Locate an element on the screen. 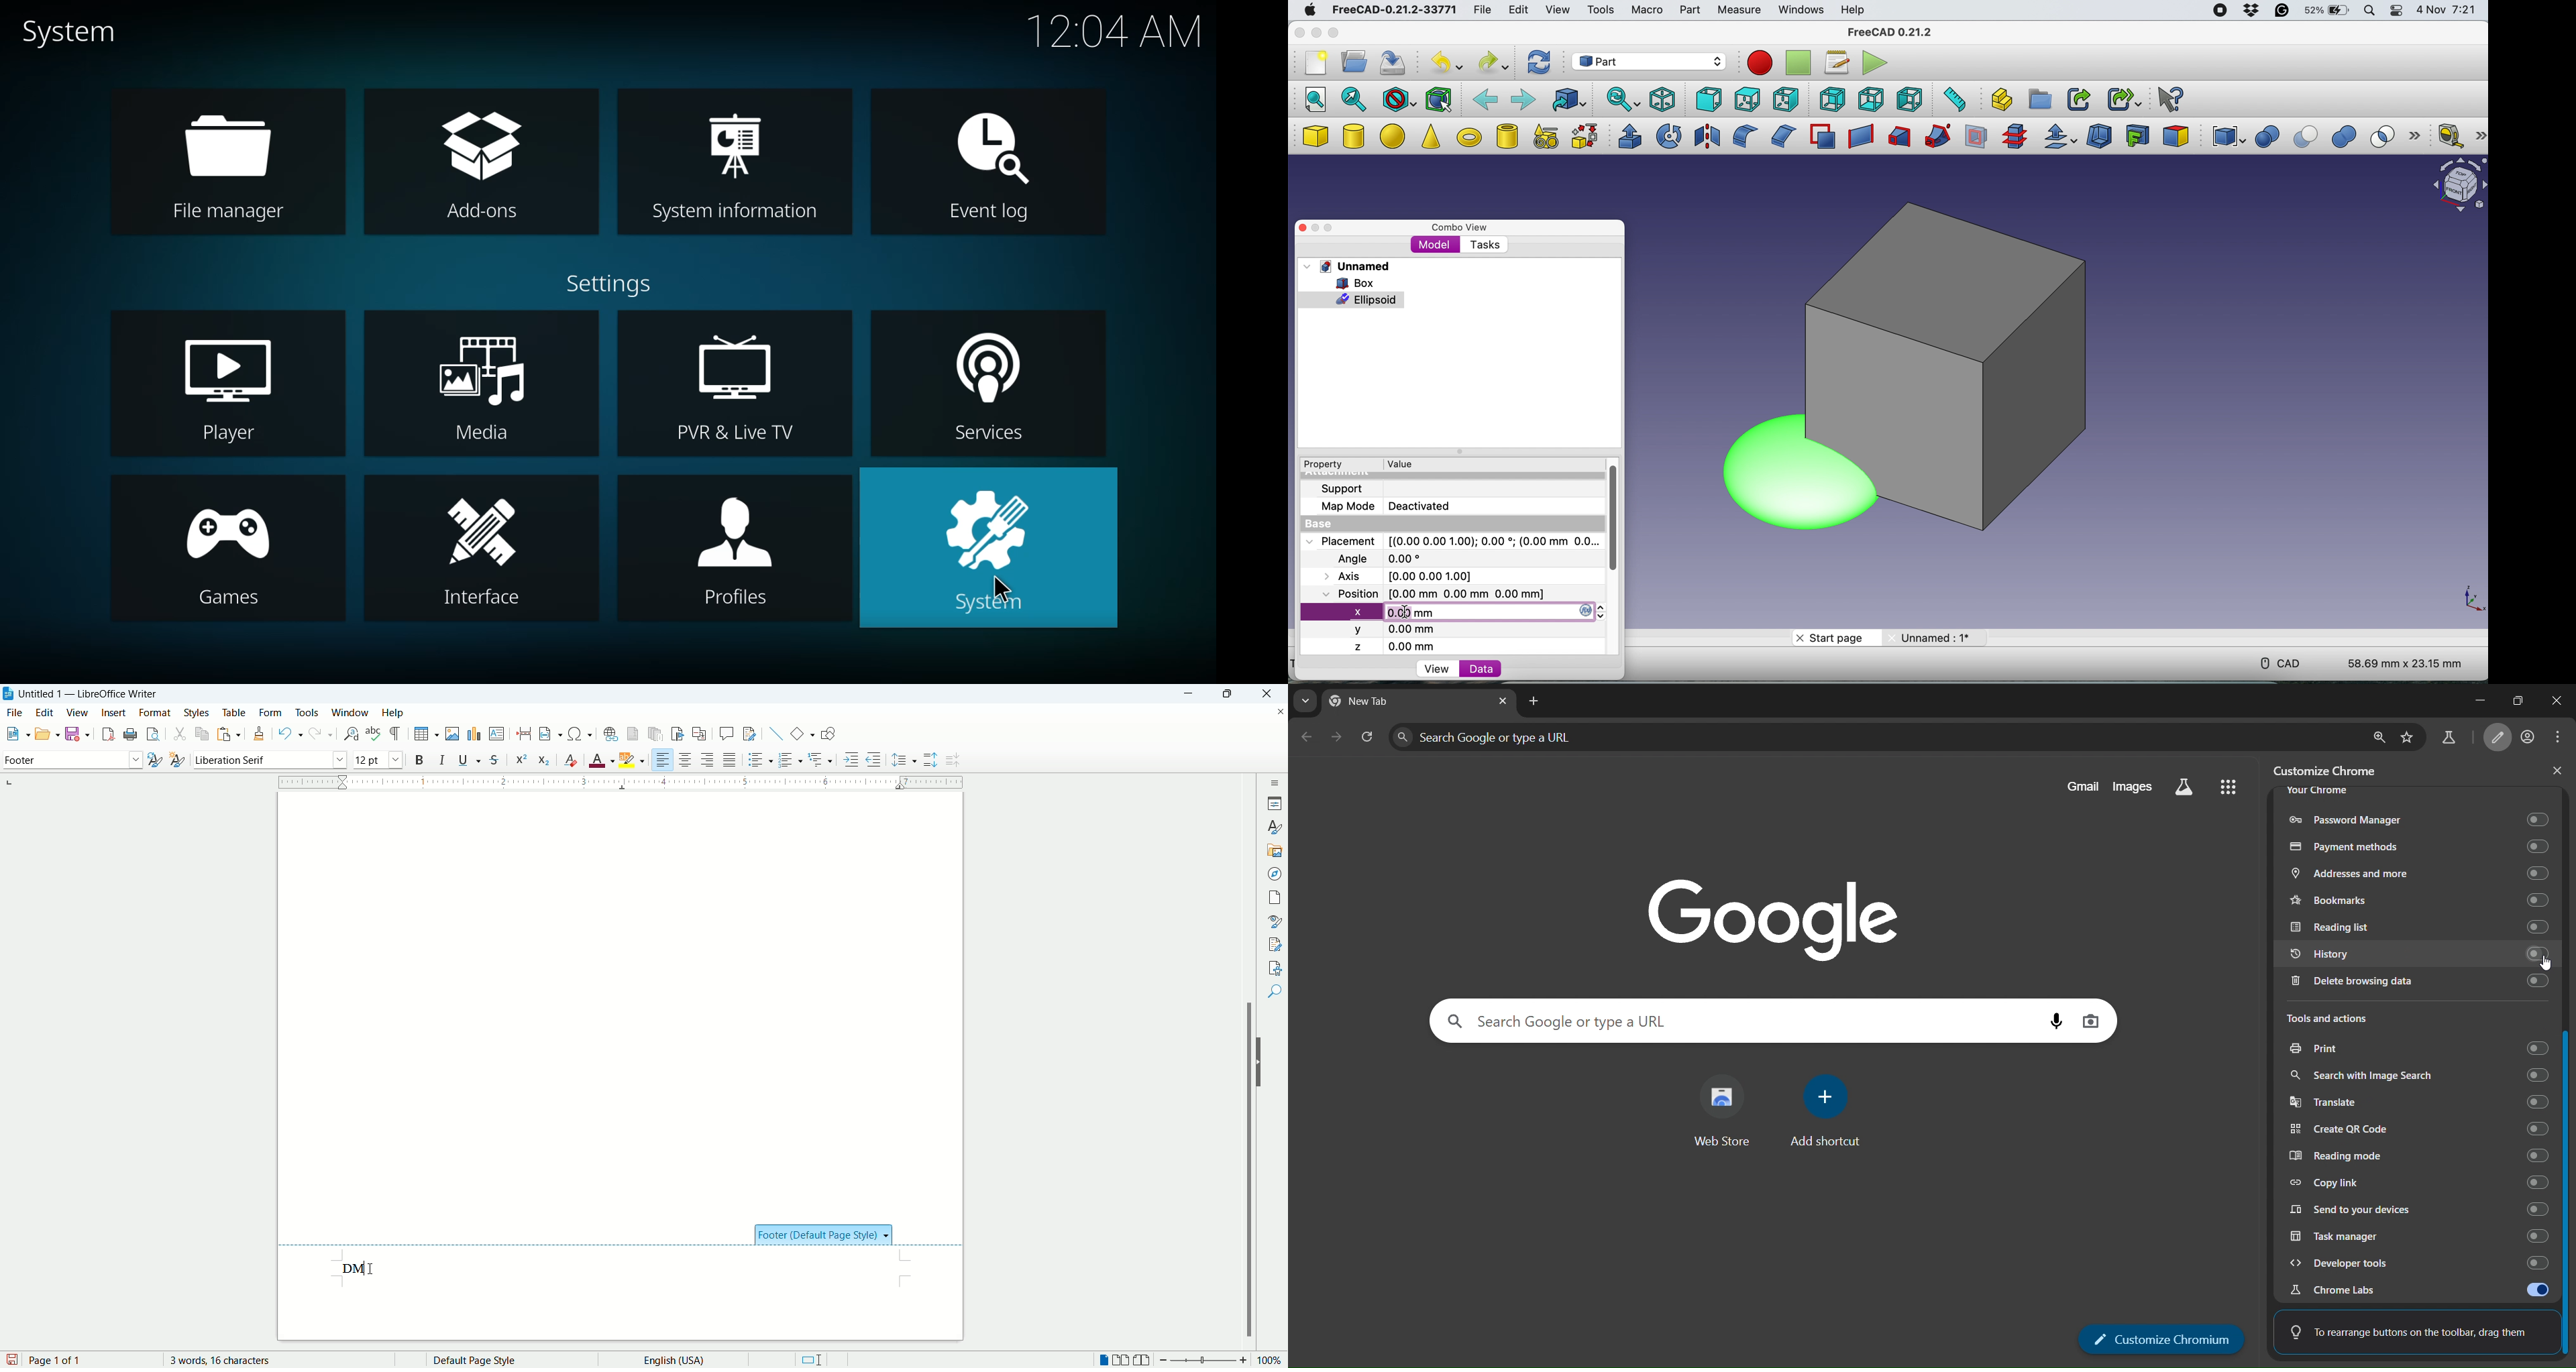 Image resolution: width=2576 pixels, height=1372 pixels. Cursor is located at coordinates (2546, 964).